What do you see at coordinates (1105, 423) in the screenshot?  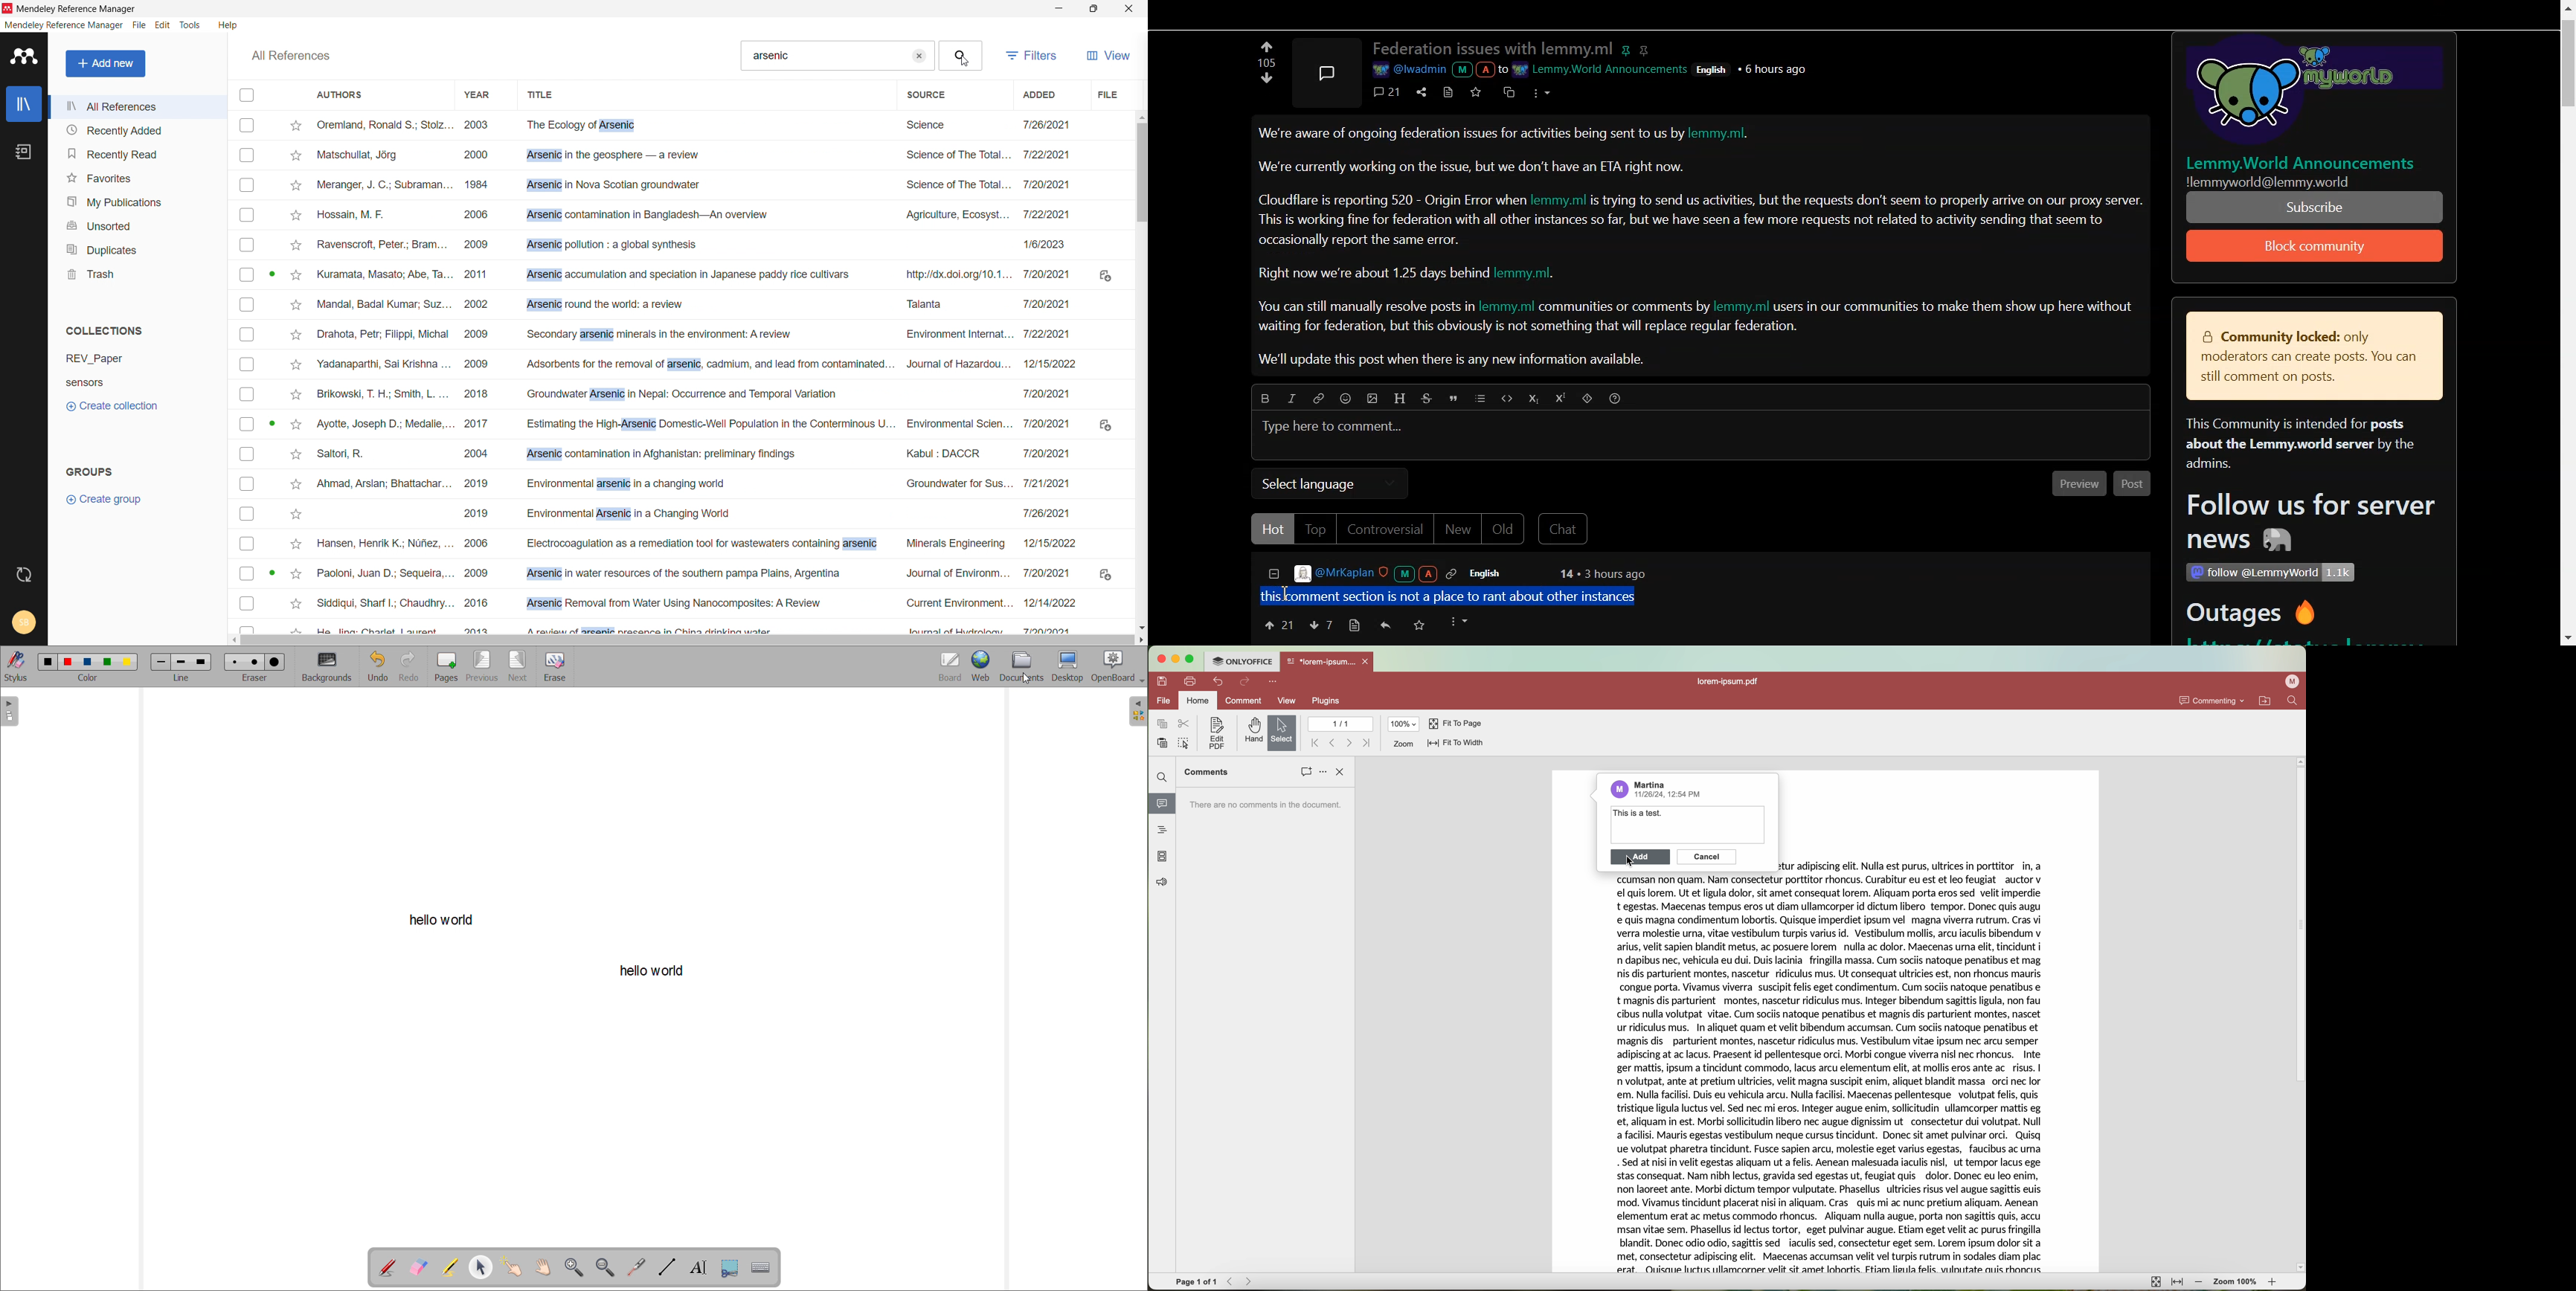 I see `Download` at bounding box center [1105, 423].